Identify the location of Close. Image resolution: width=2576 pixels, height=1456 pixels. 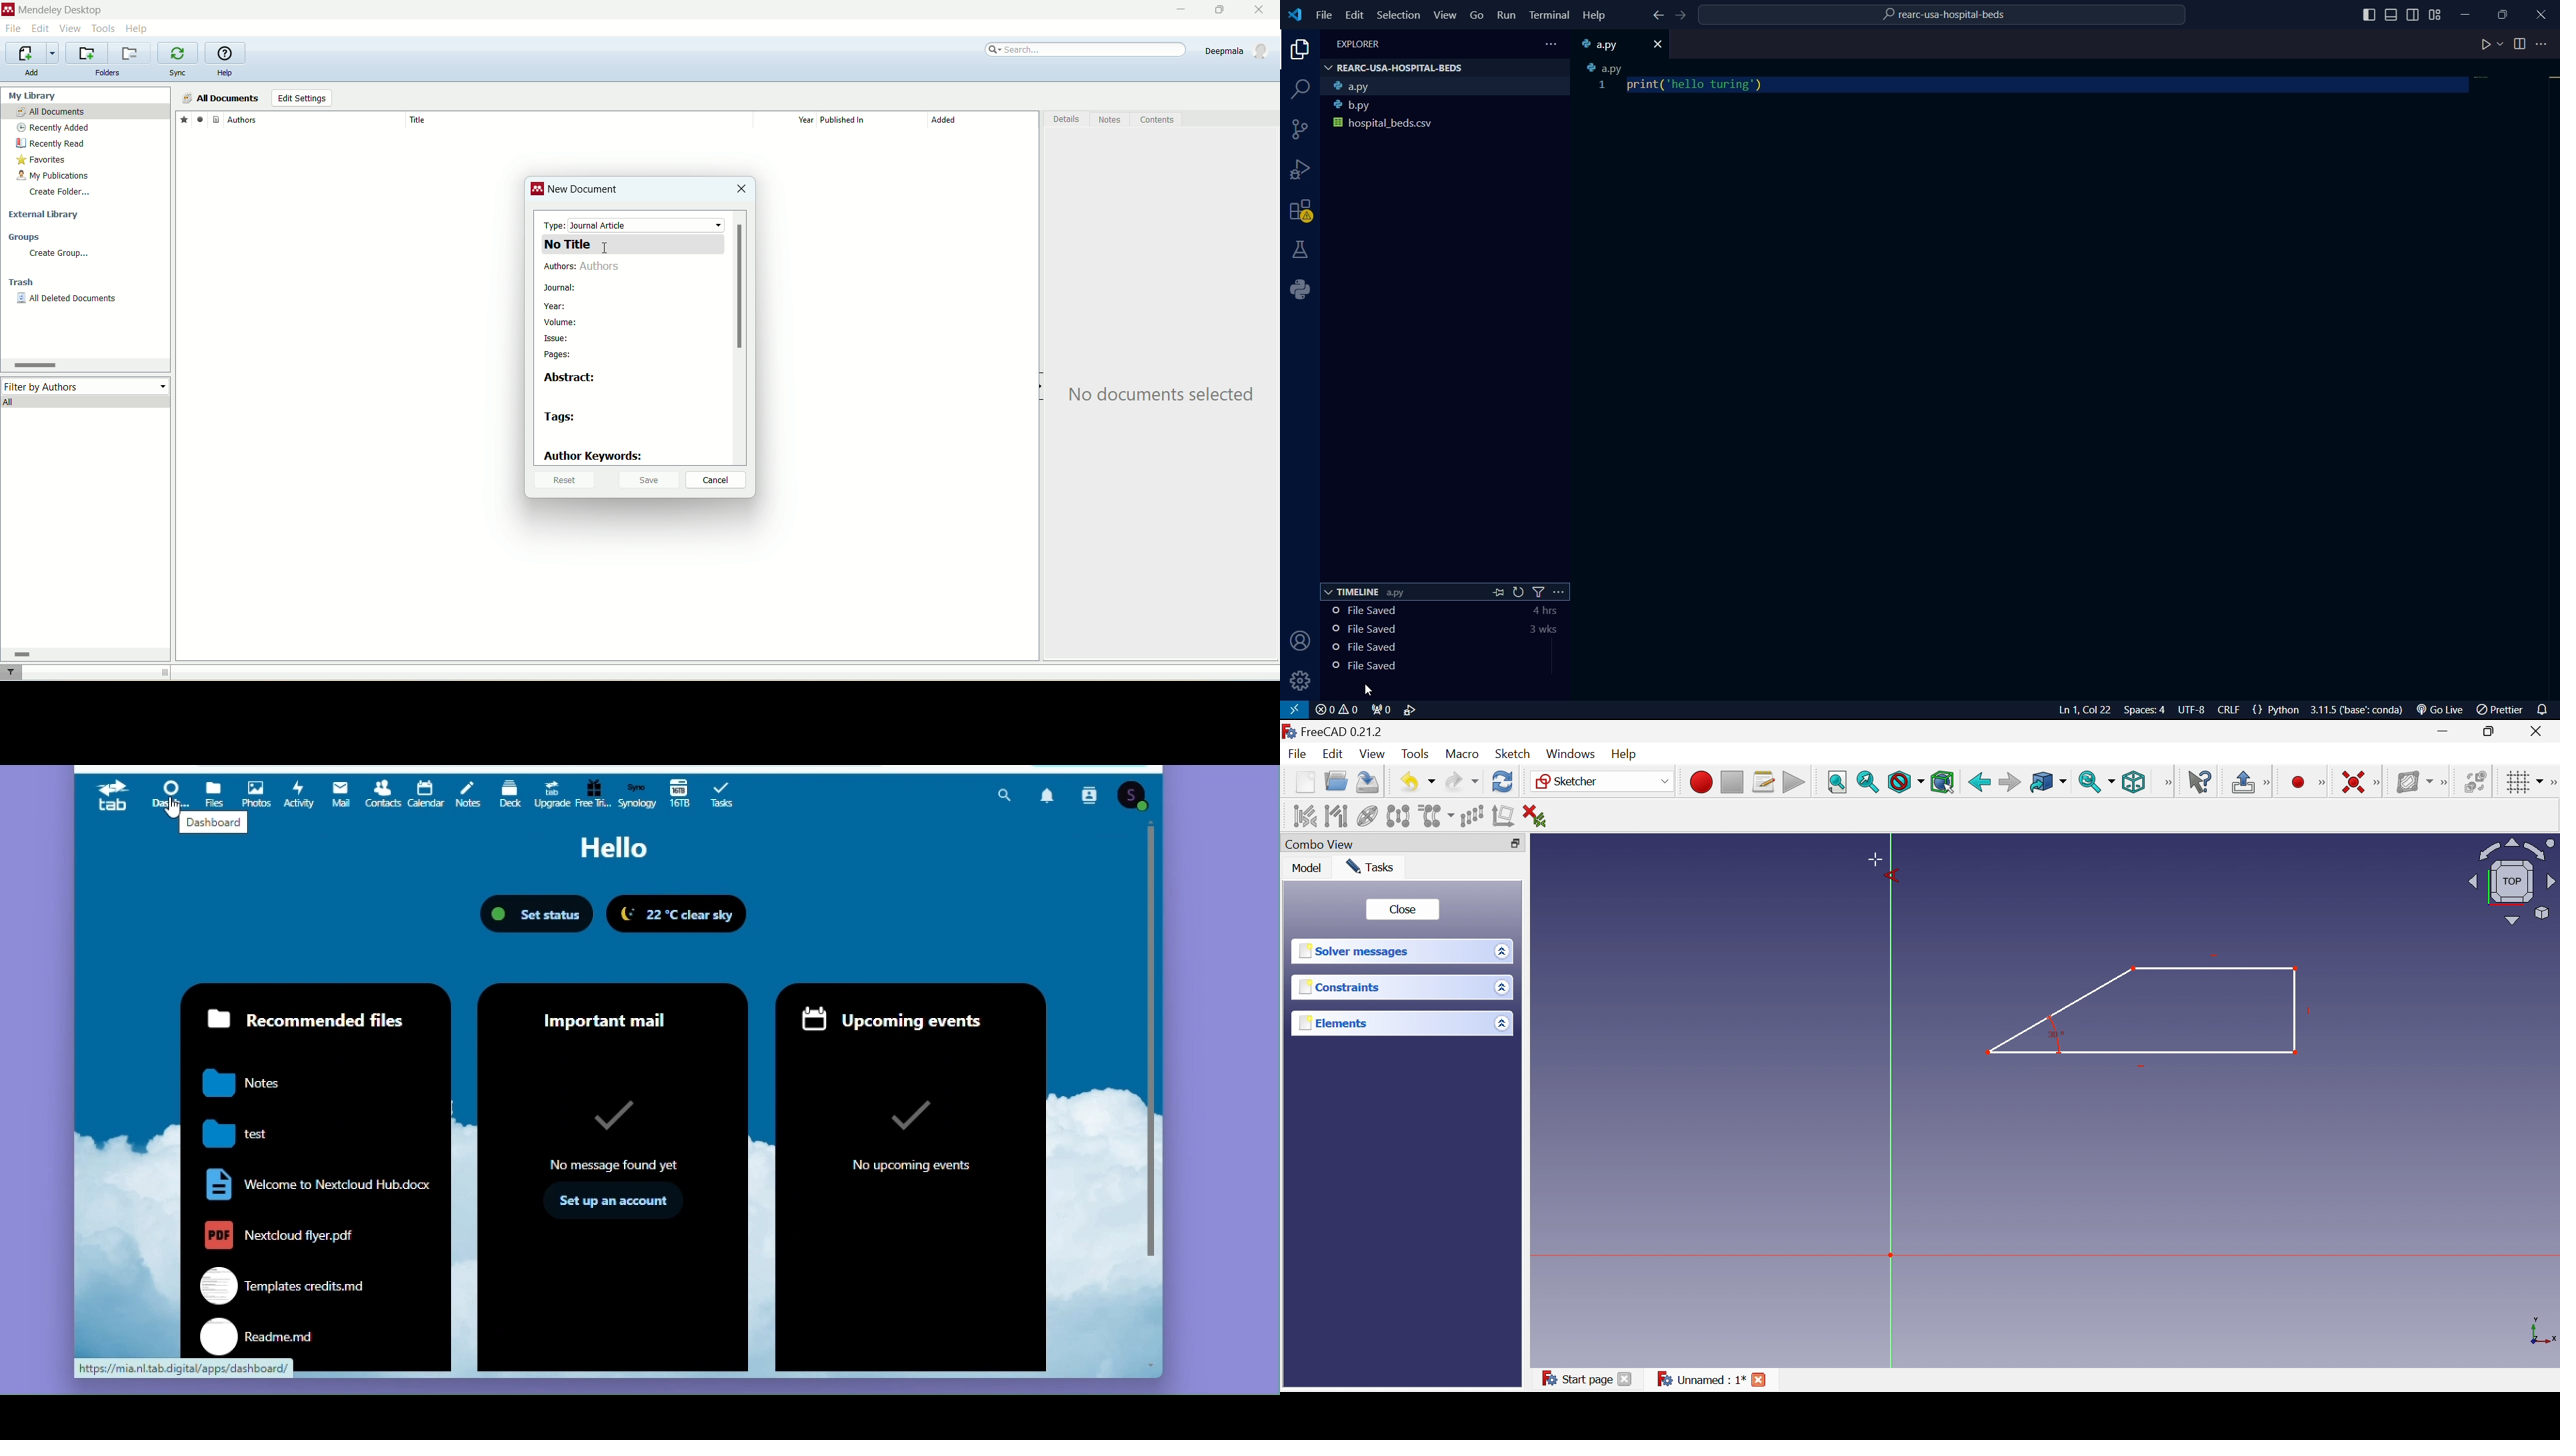
(2539, 731).